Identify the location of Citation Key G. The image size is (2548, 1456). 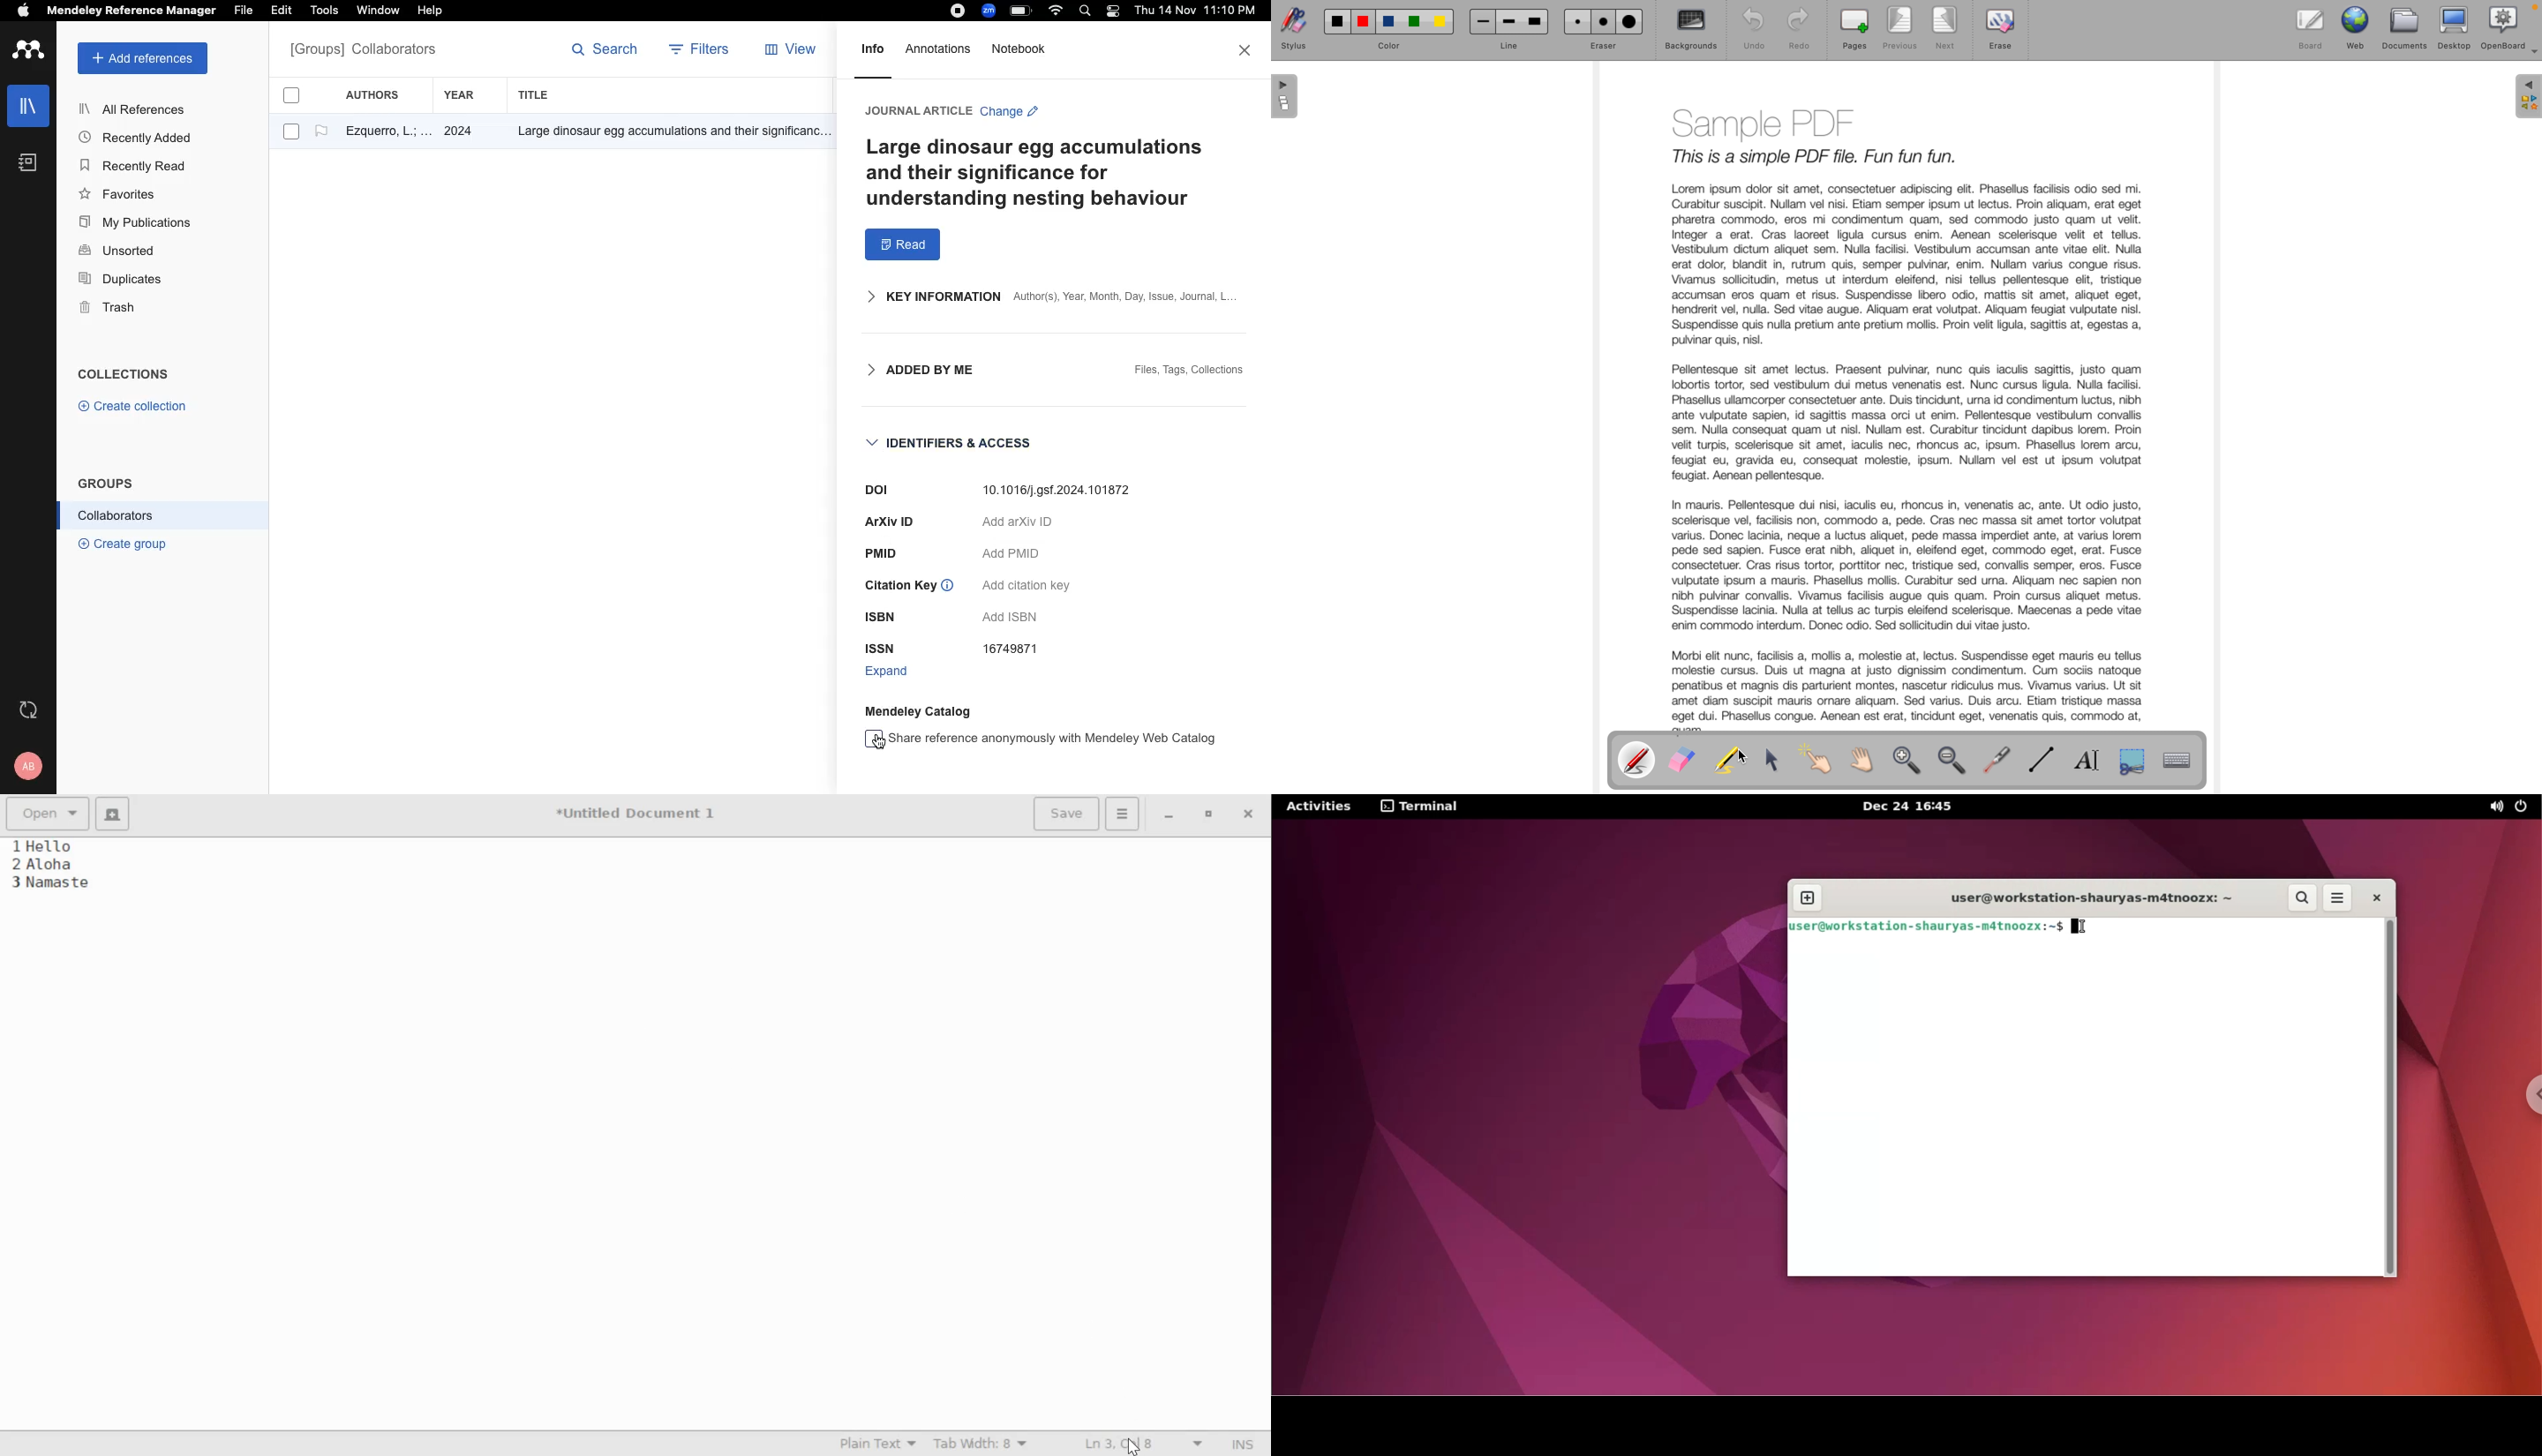
(910, 588).